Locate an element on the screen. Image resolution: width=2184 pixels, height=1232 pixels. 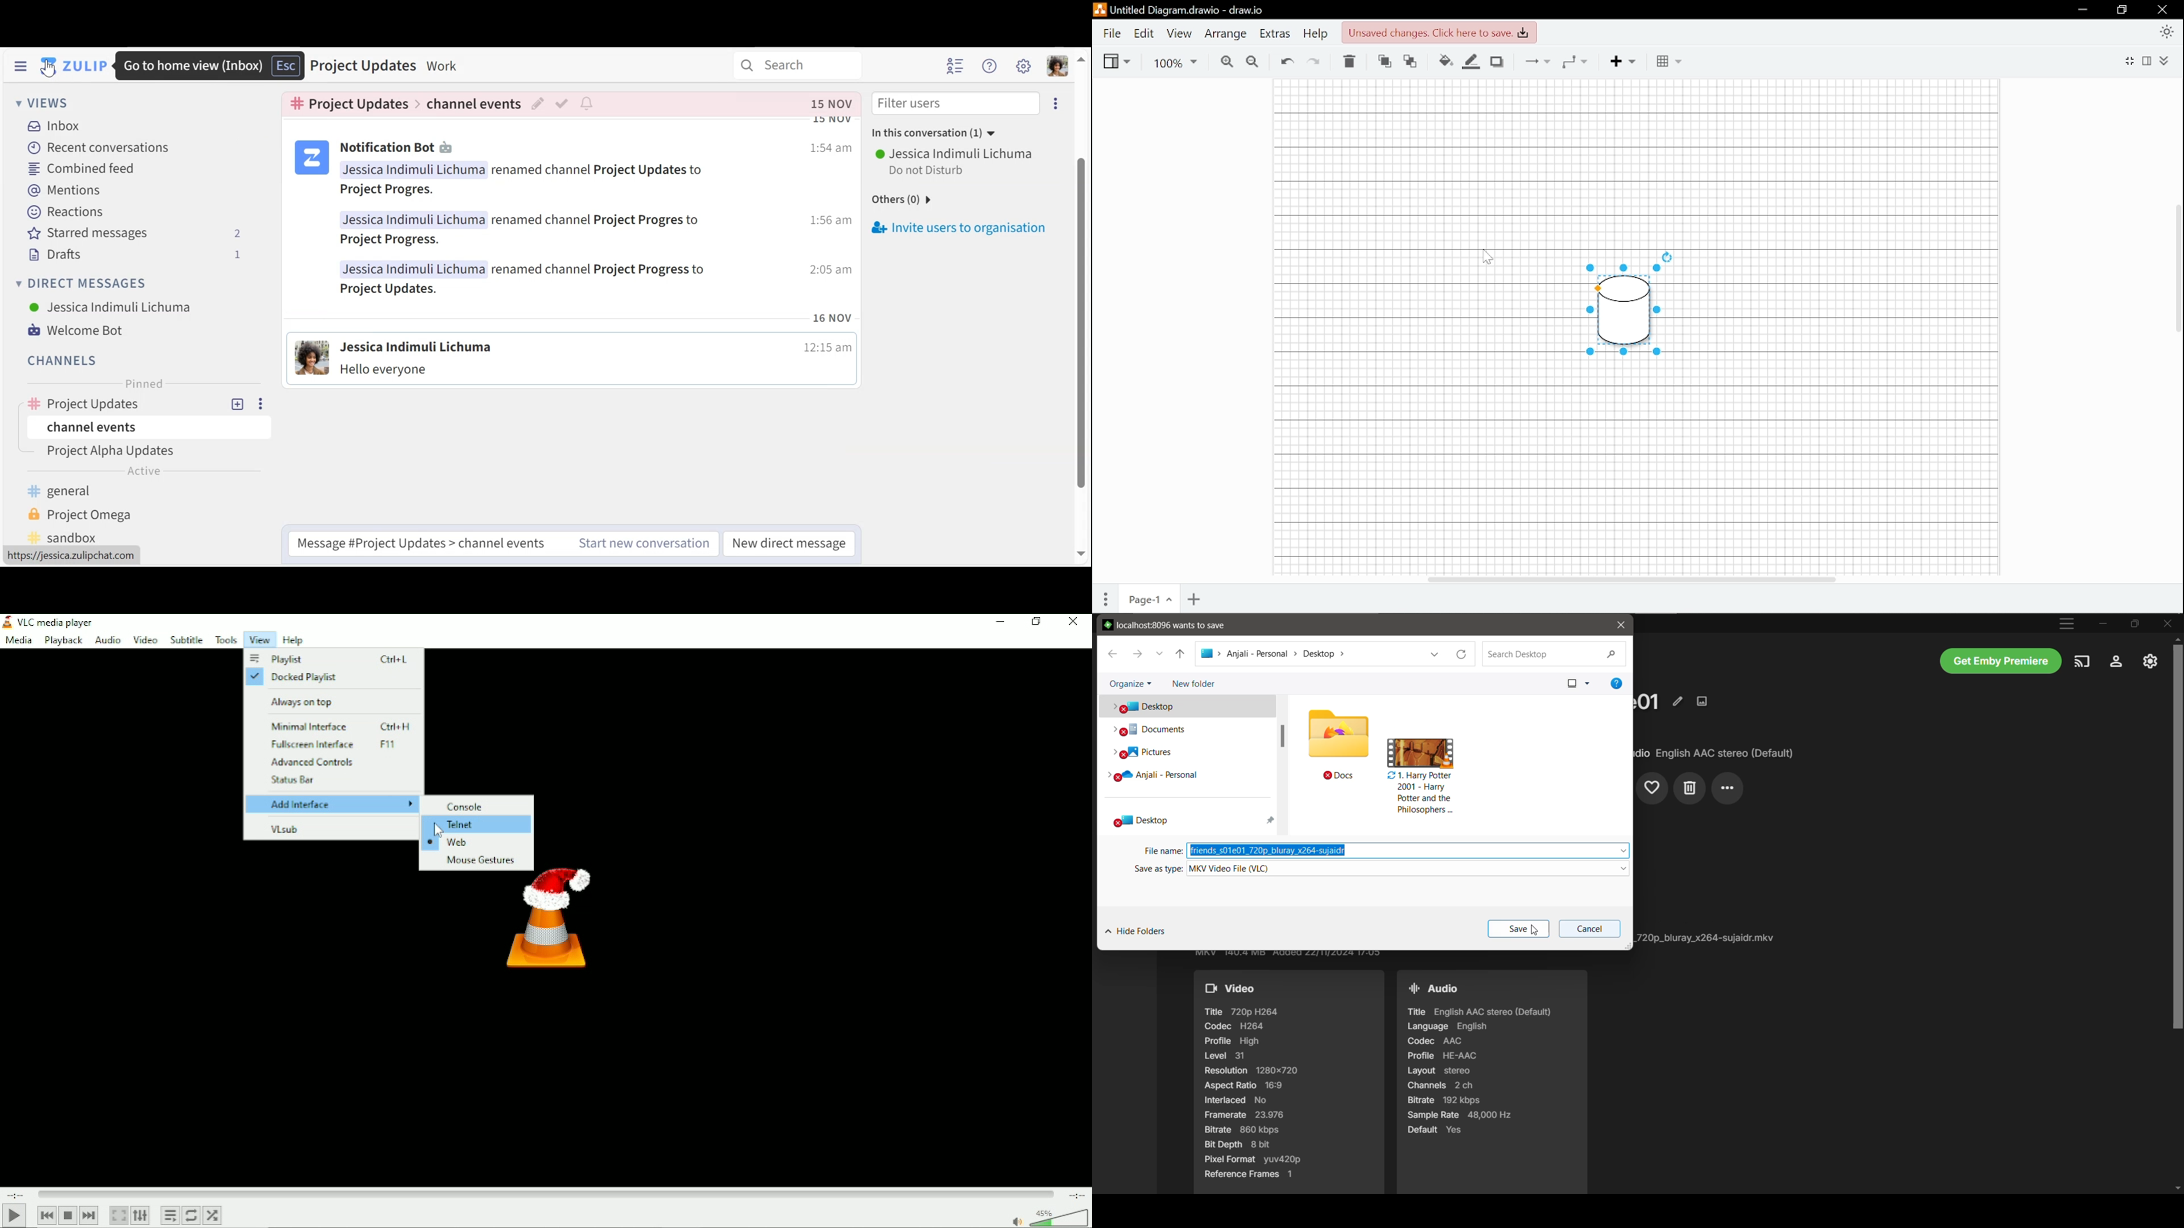
Configure notification is located at coordinates (589, 104).